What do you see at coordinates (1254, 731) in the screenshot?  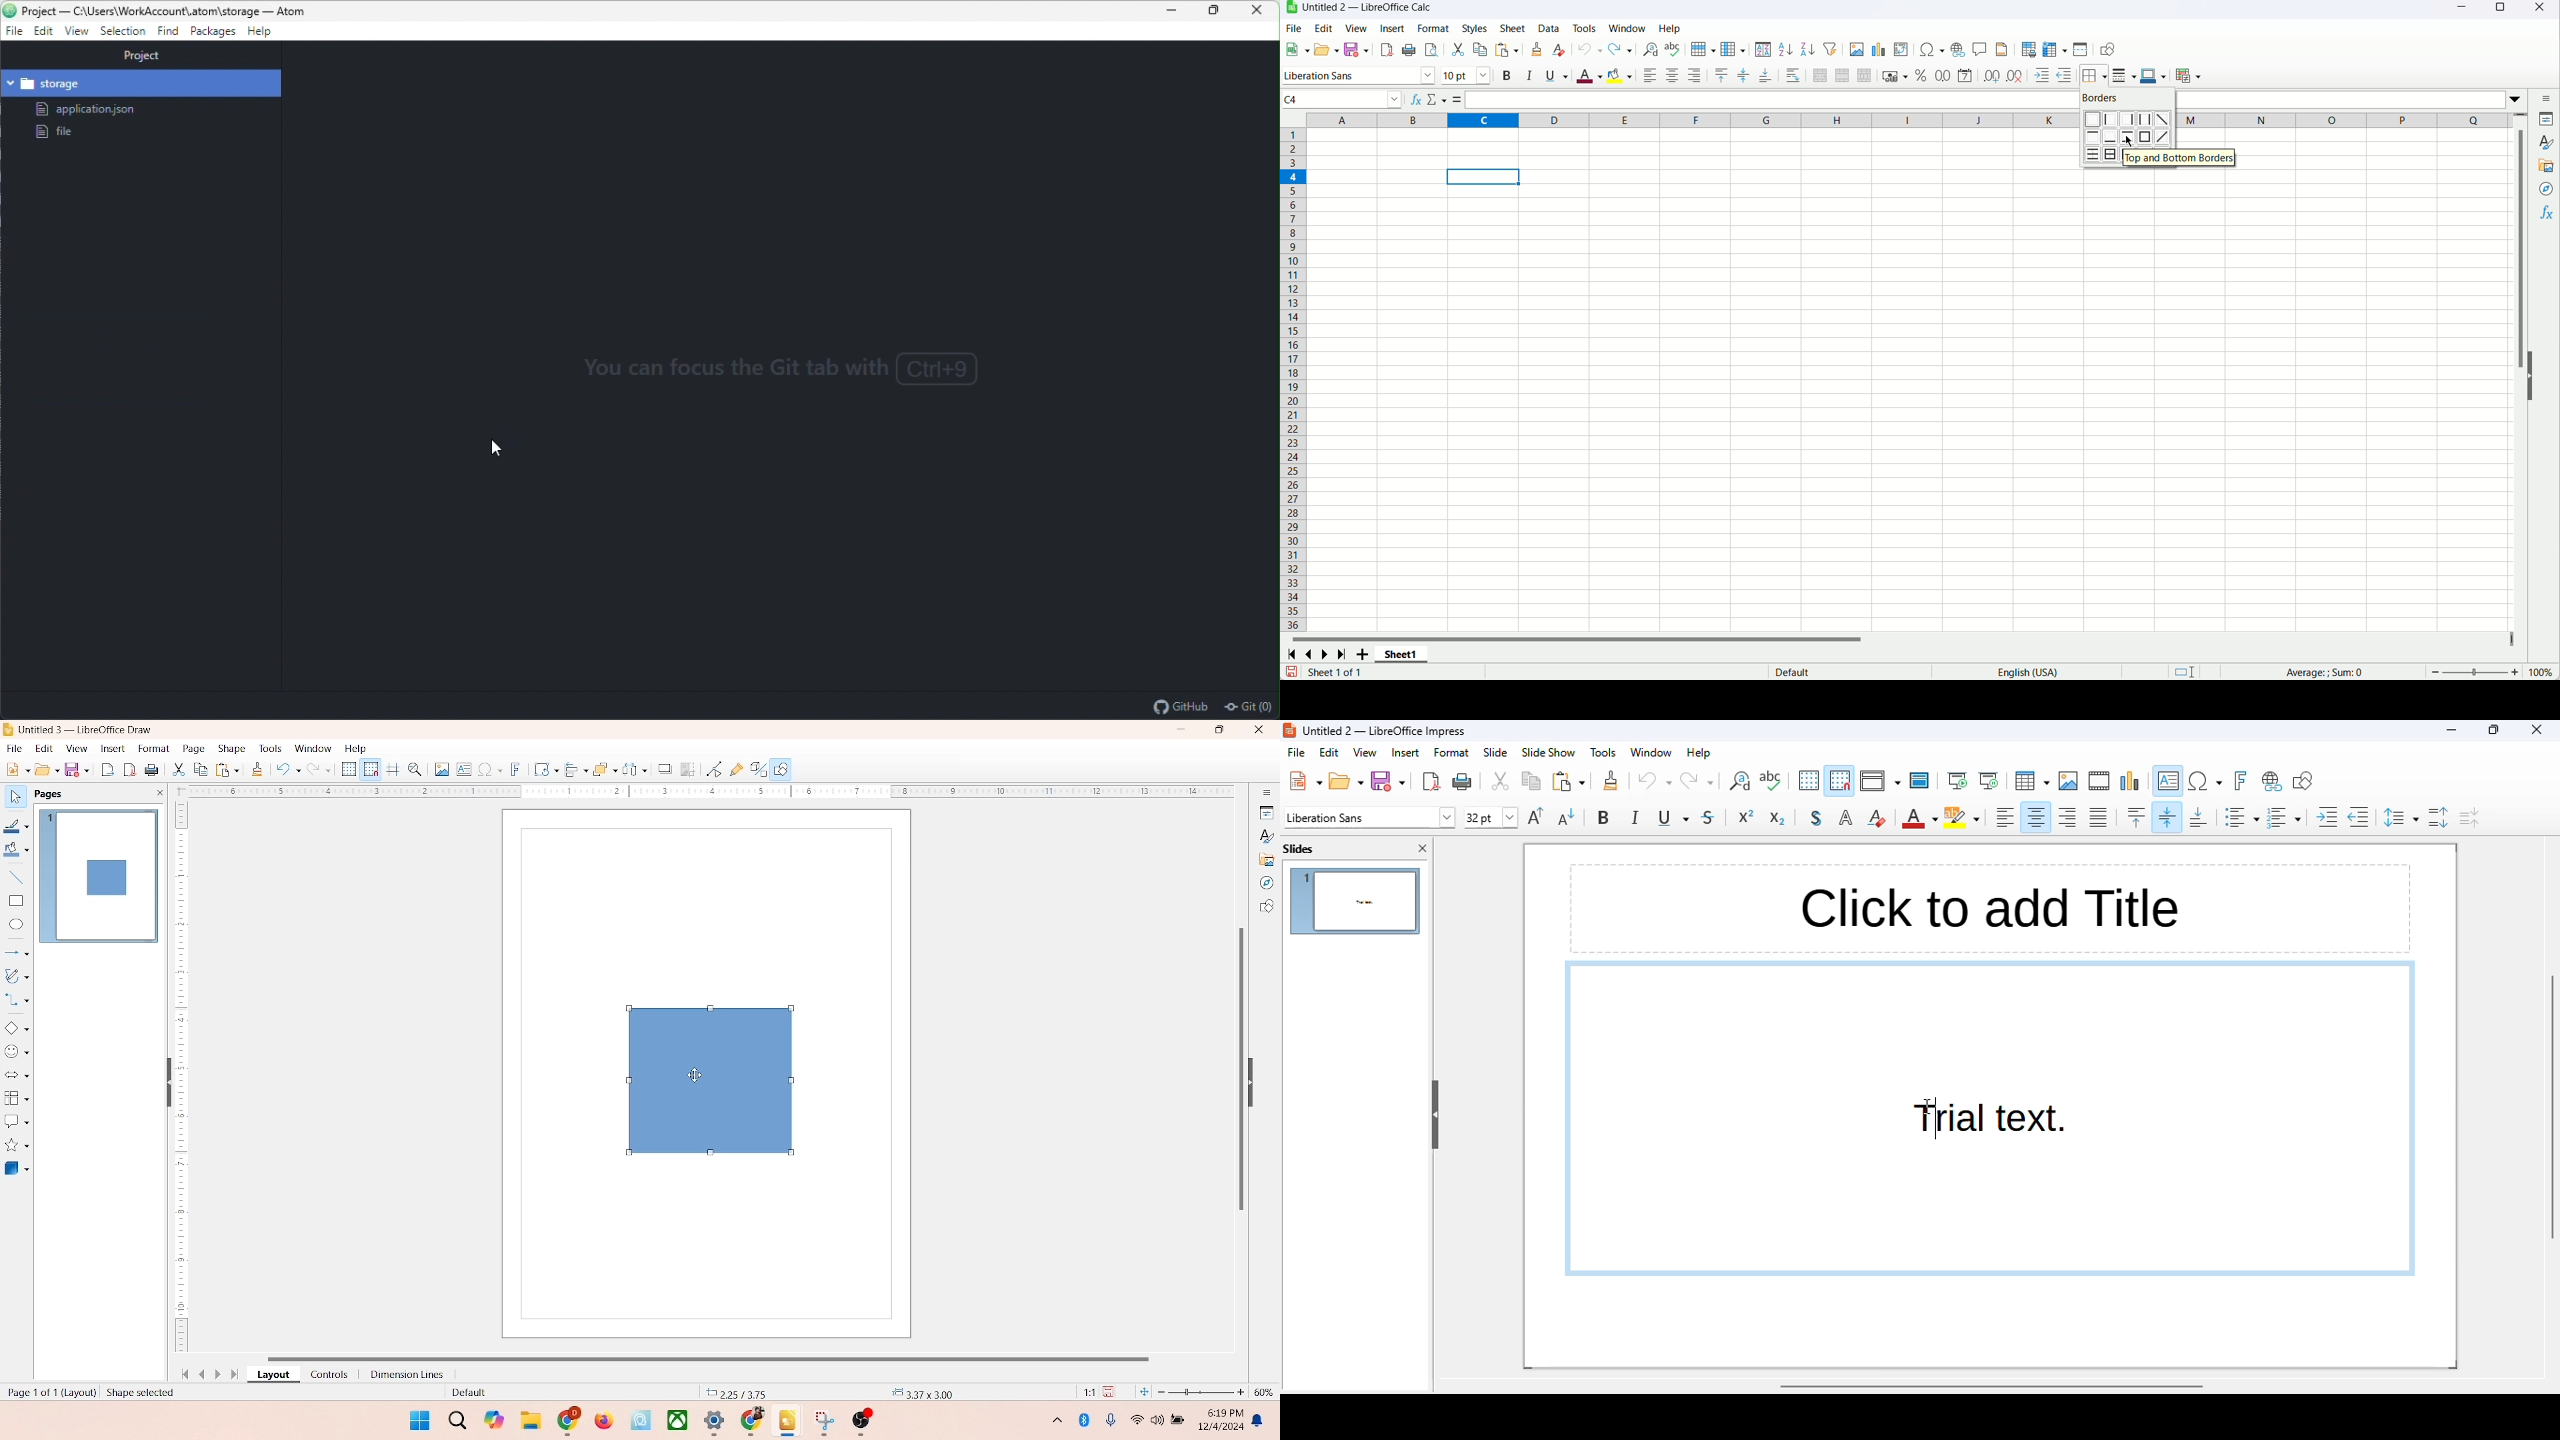 I see `close` at bounding box center [1254, 731].